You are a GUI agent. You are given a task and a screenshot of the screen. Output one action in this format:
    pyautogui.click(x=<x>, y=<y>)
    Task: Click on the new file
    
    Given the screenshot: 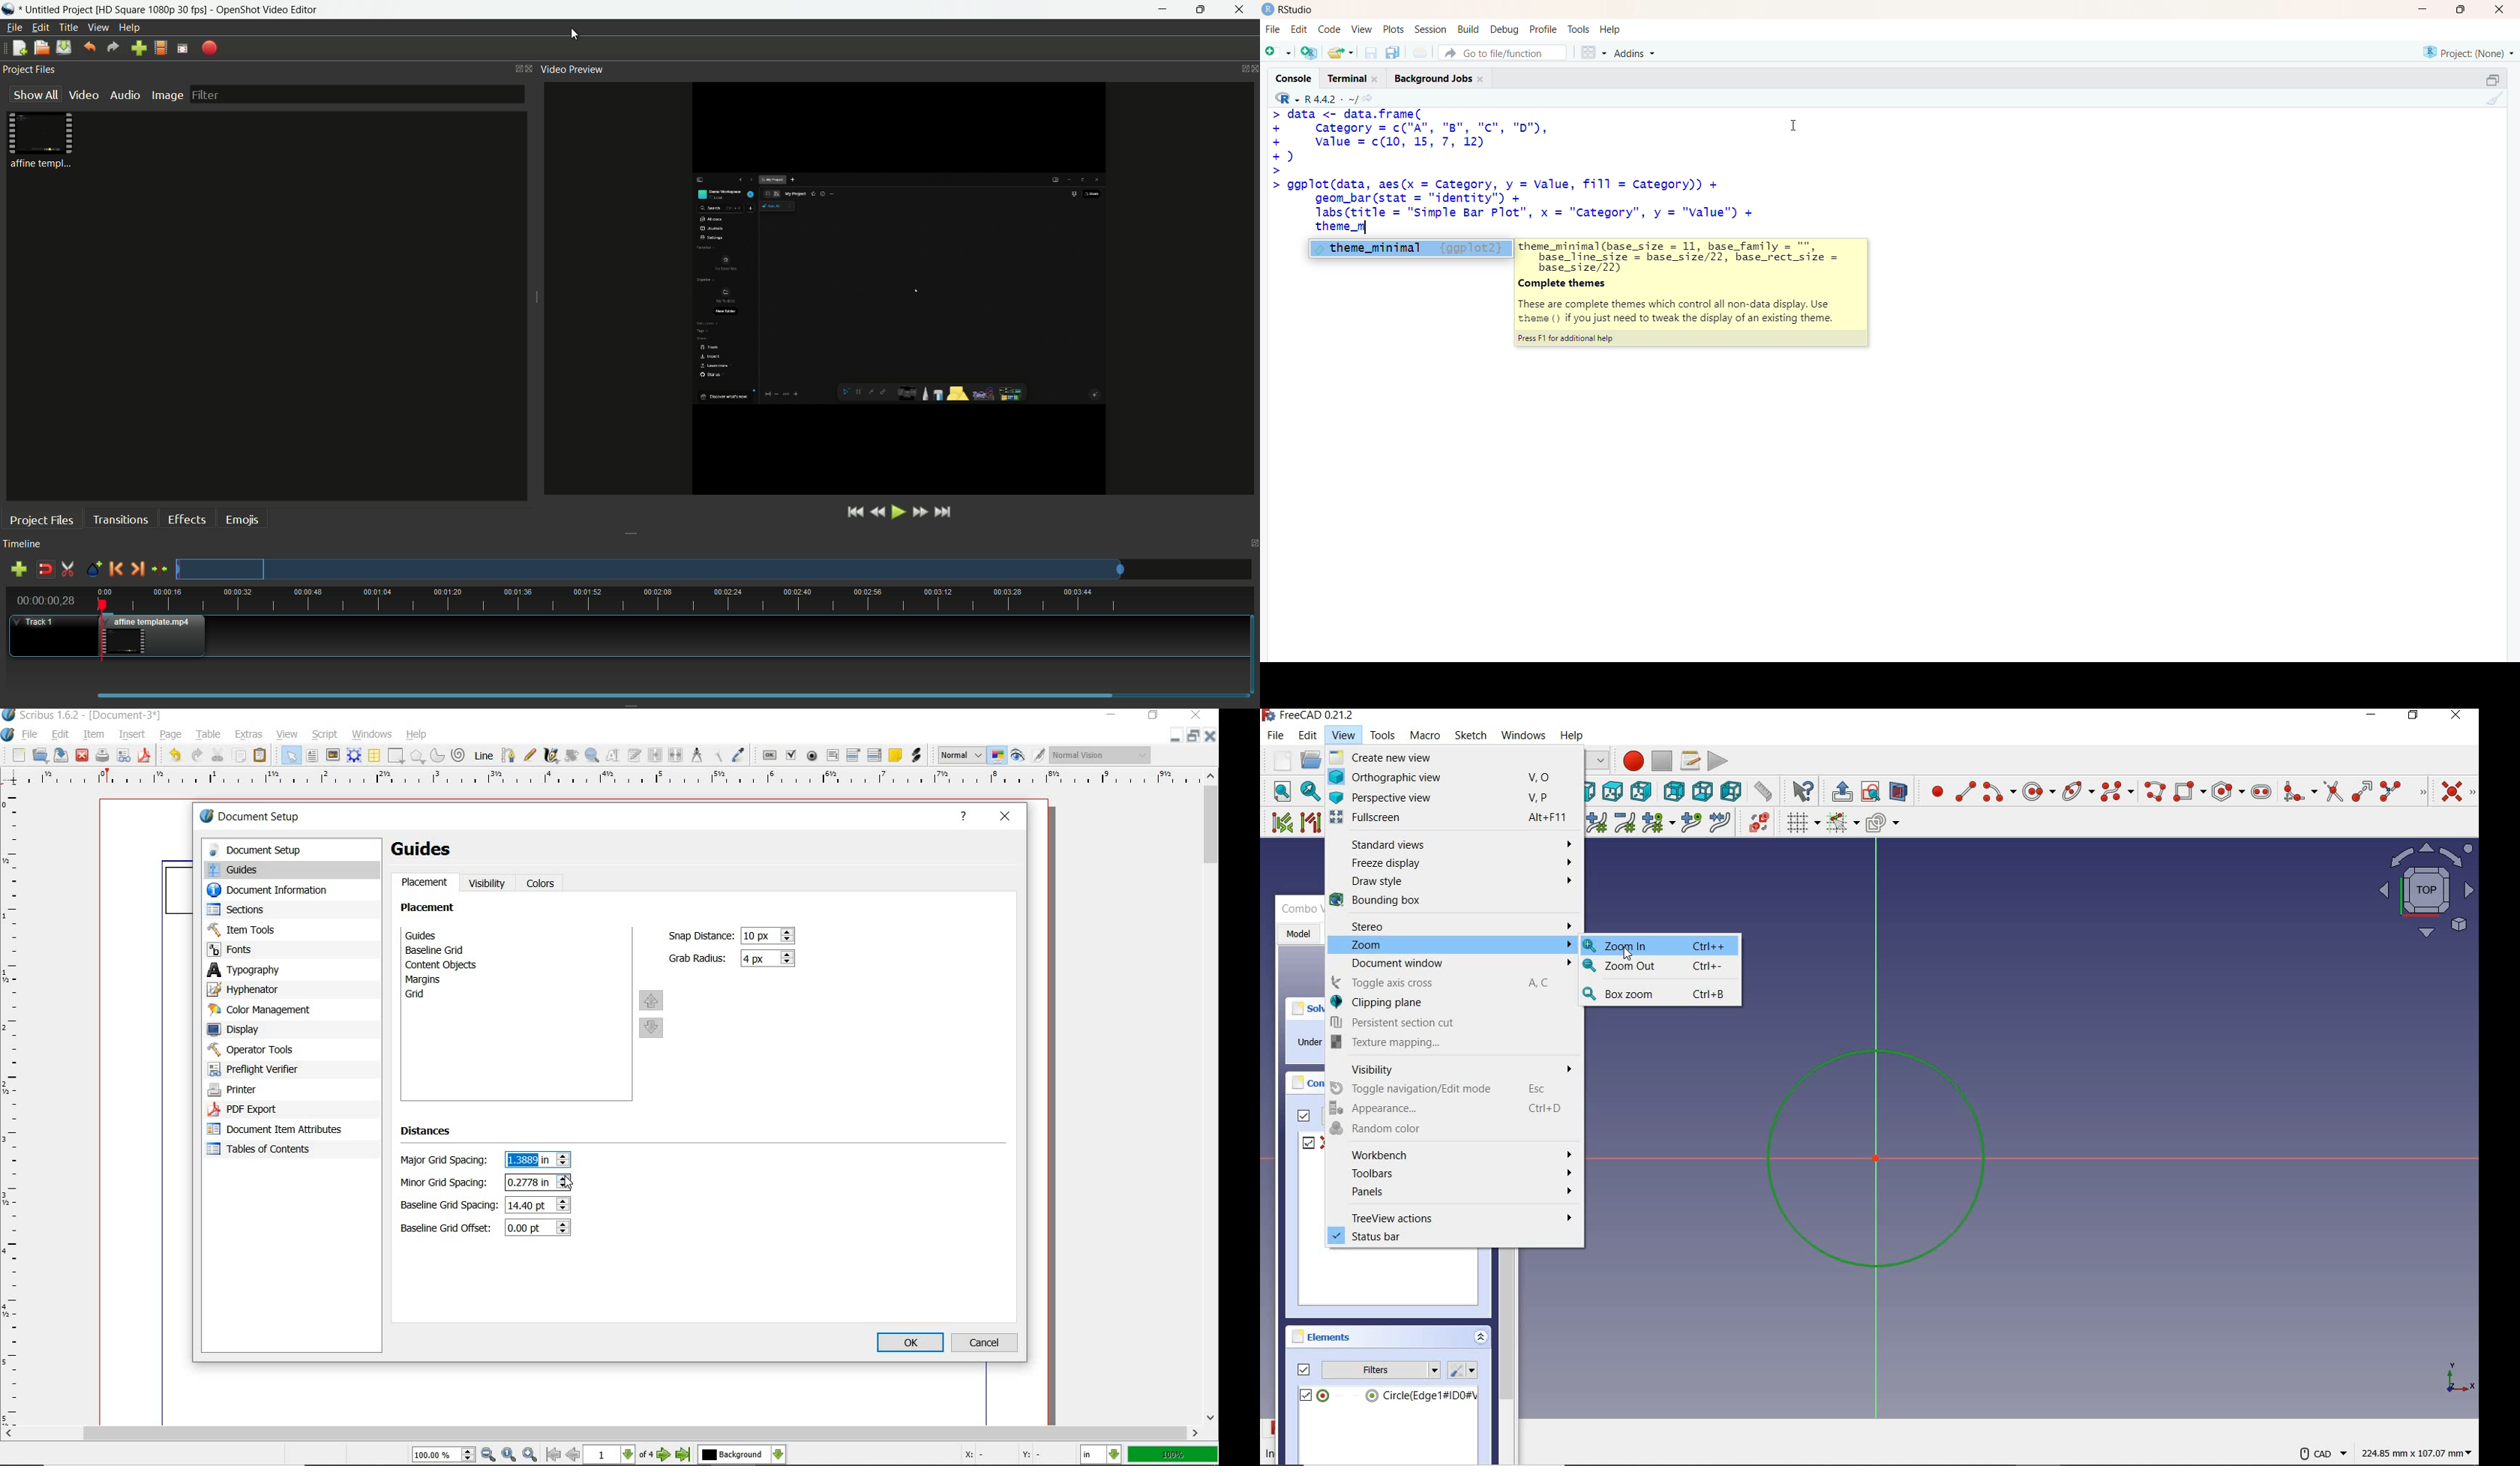 What is the action you would take?
    pyautogui.click(x=18, y=47)
    